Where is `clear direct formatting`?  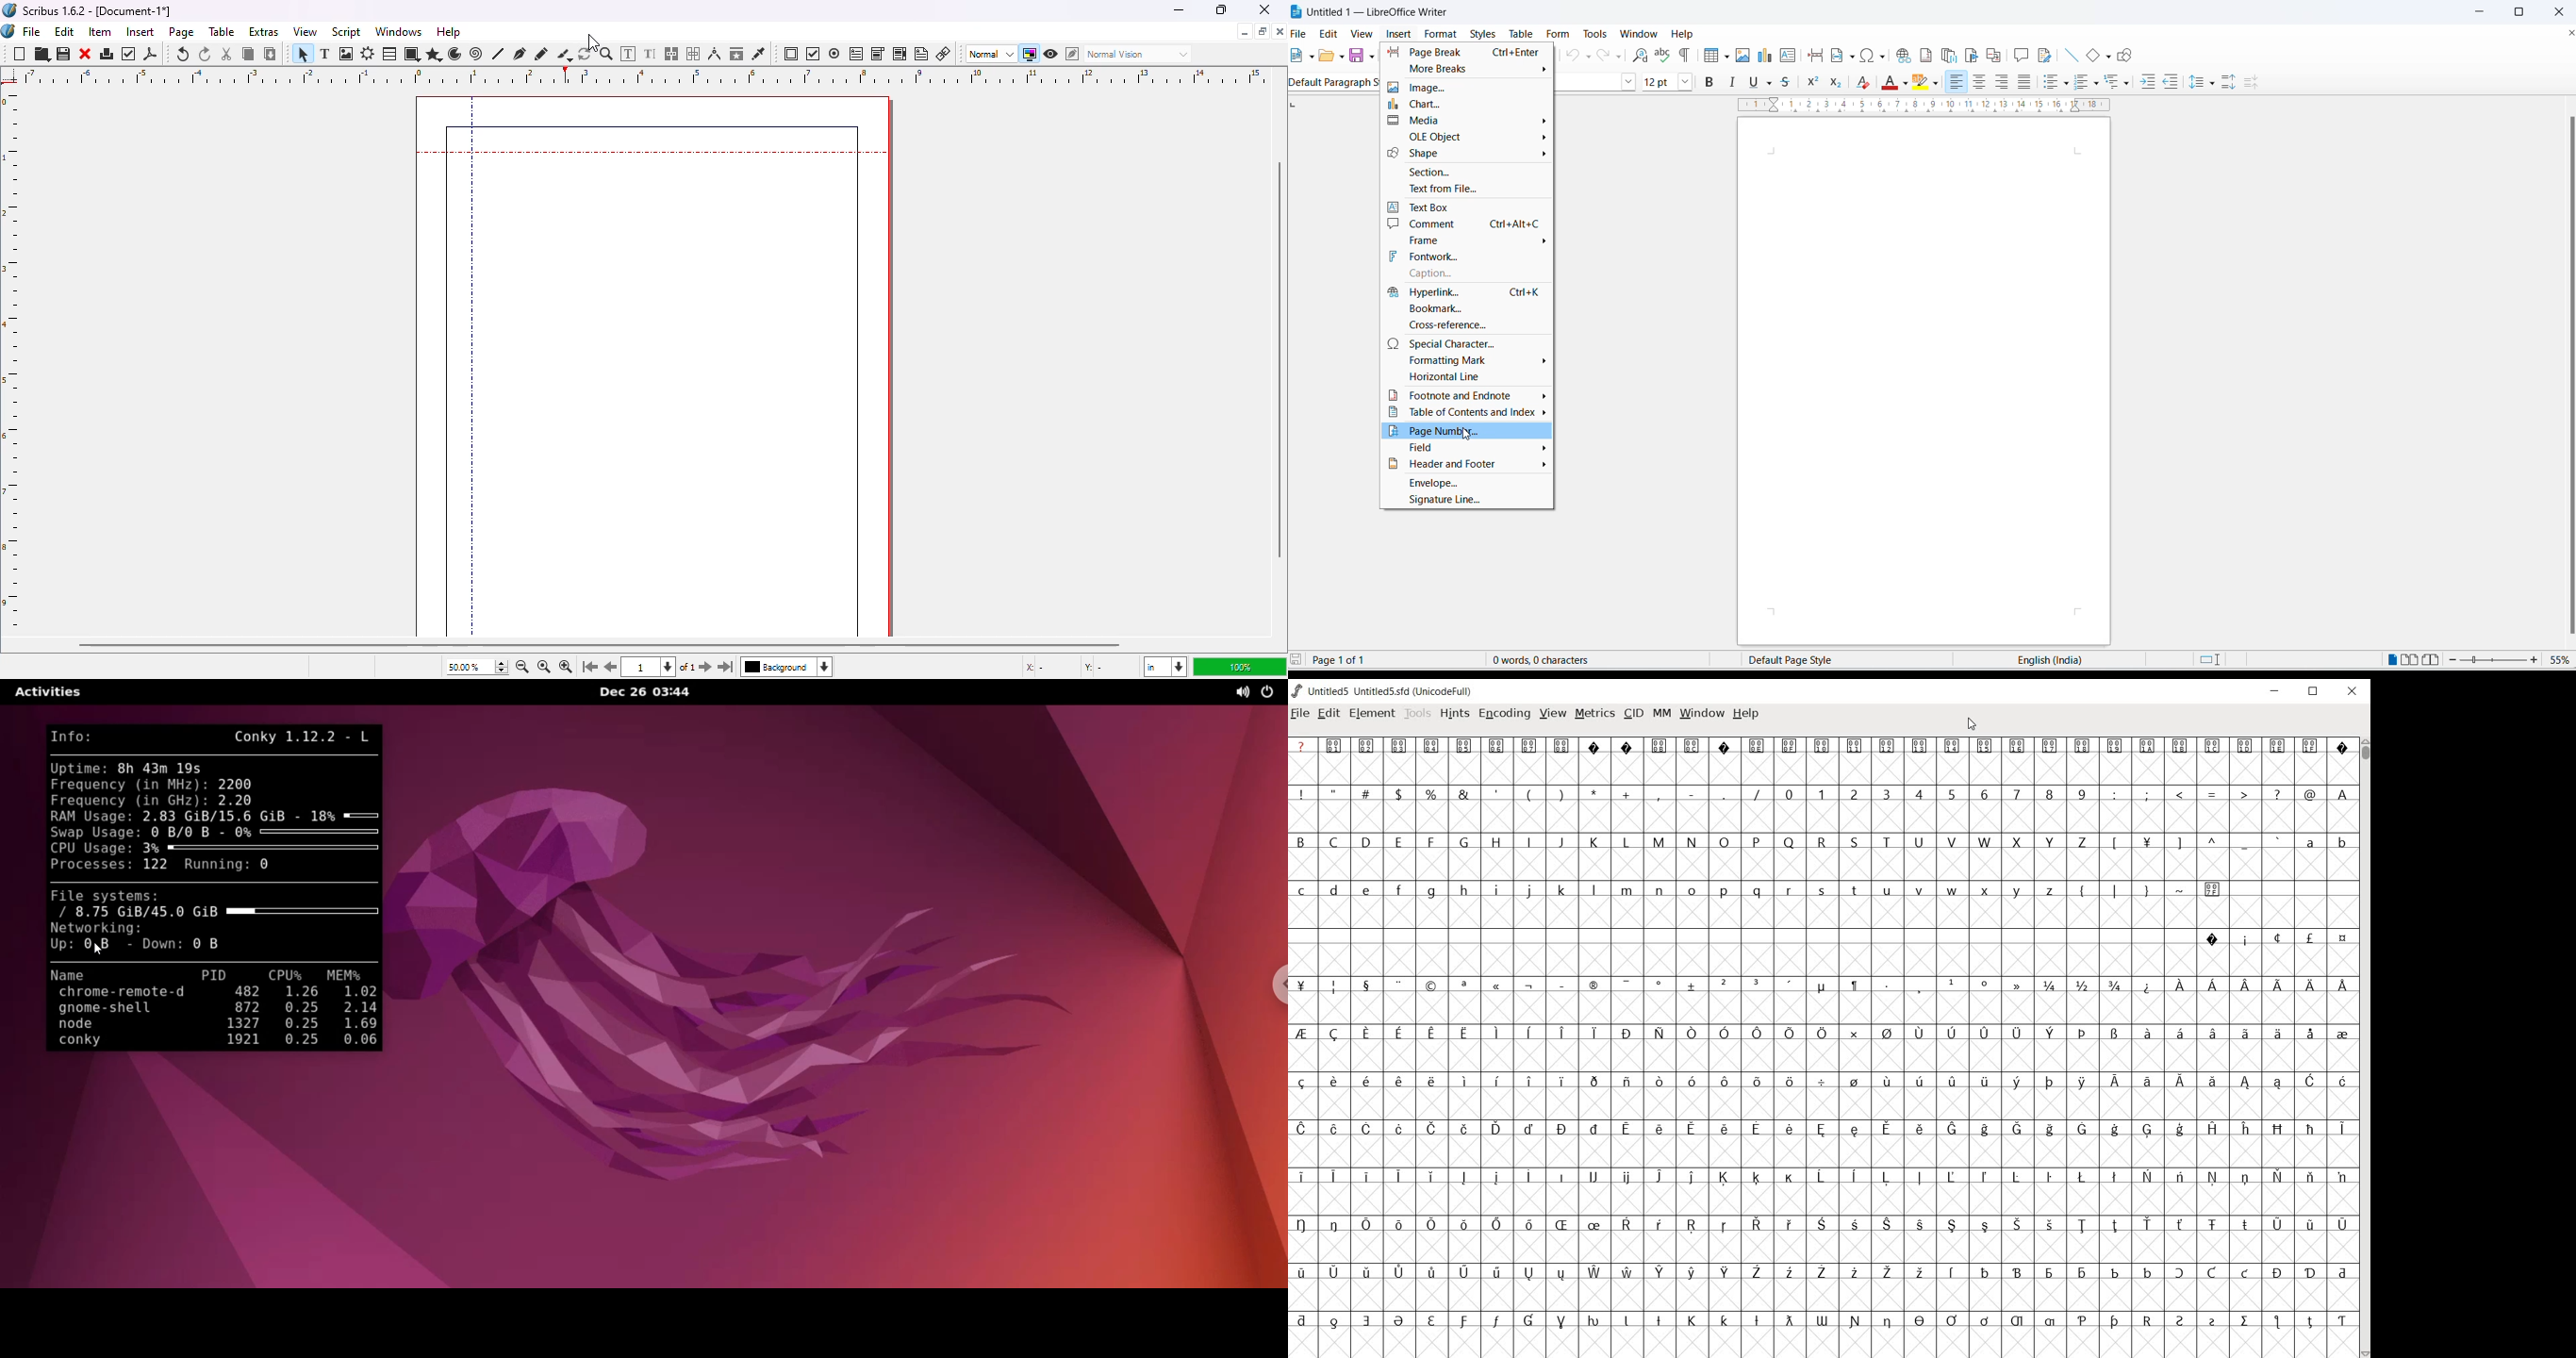 clear direct formatting is located at coordinates (1866, 82).